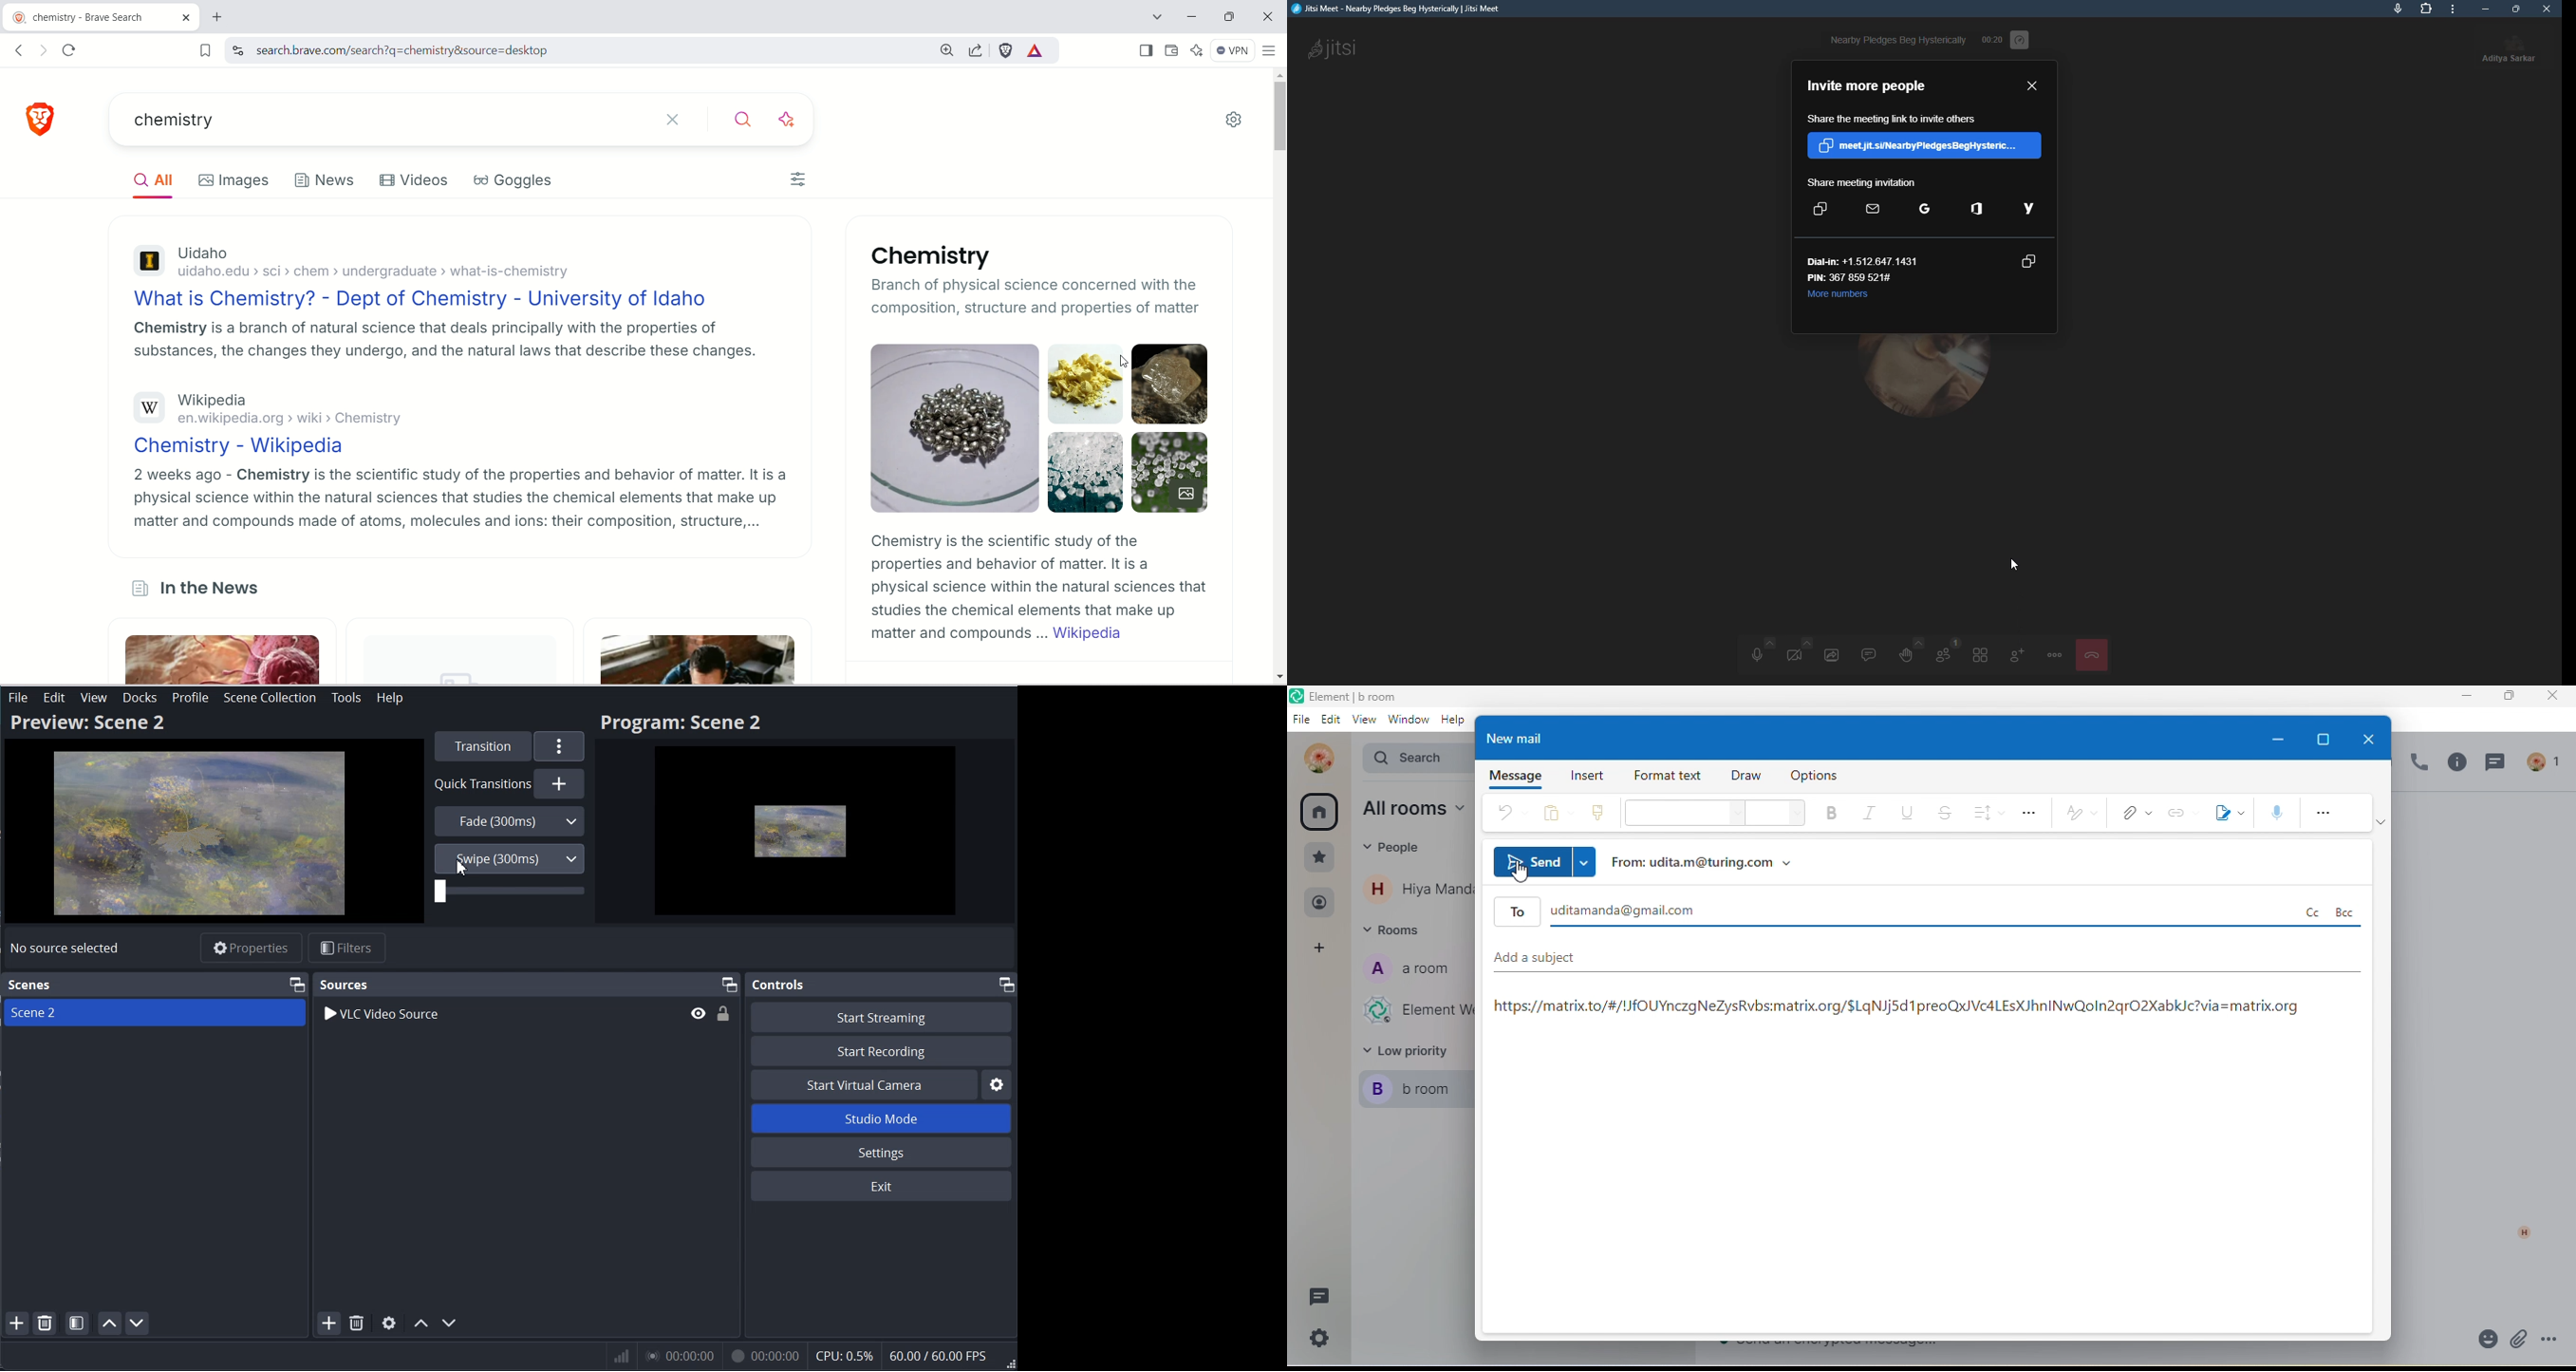 This screenshot has height=1372, width=2576. Describe the element at coordinates (2487, 9) in the screenshot. I see `minimize` at that location.